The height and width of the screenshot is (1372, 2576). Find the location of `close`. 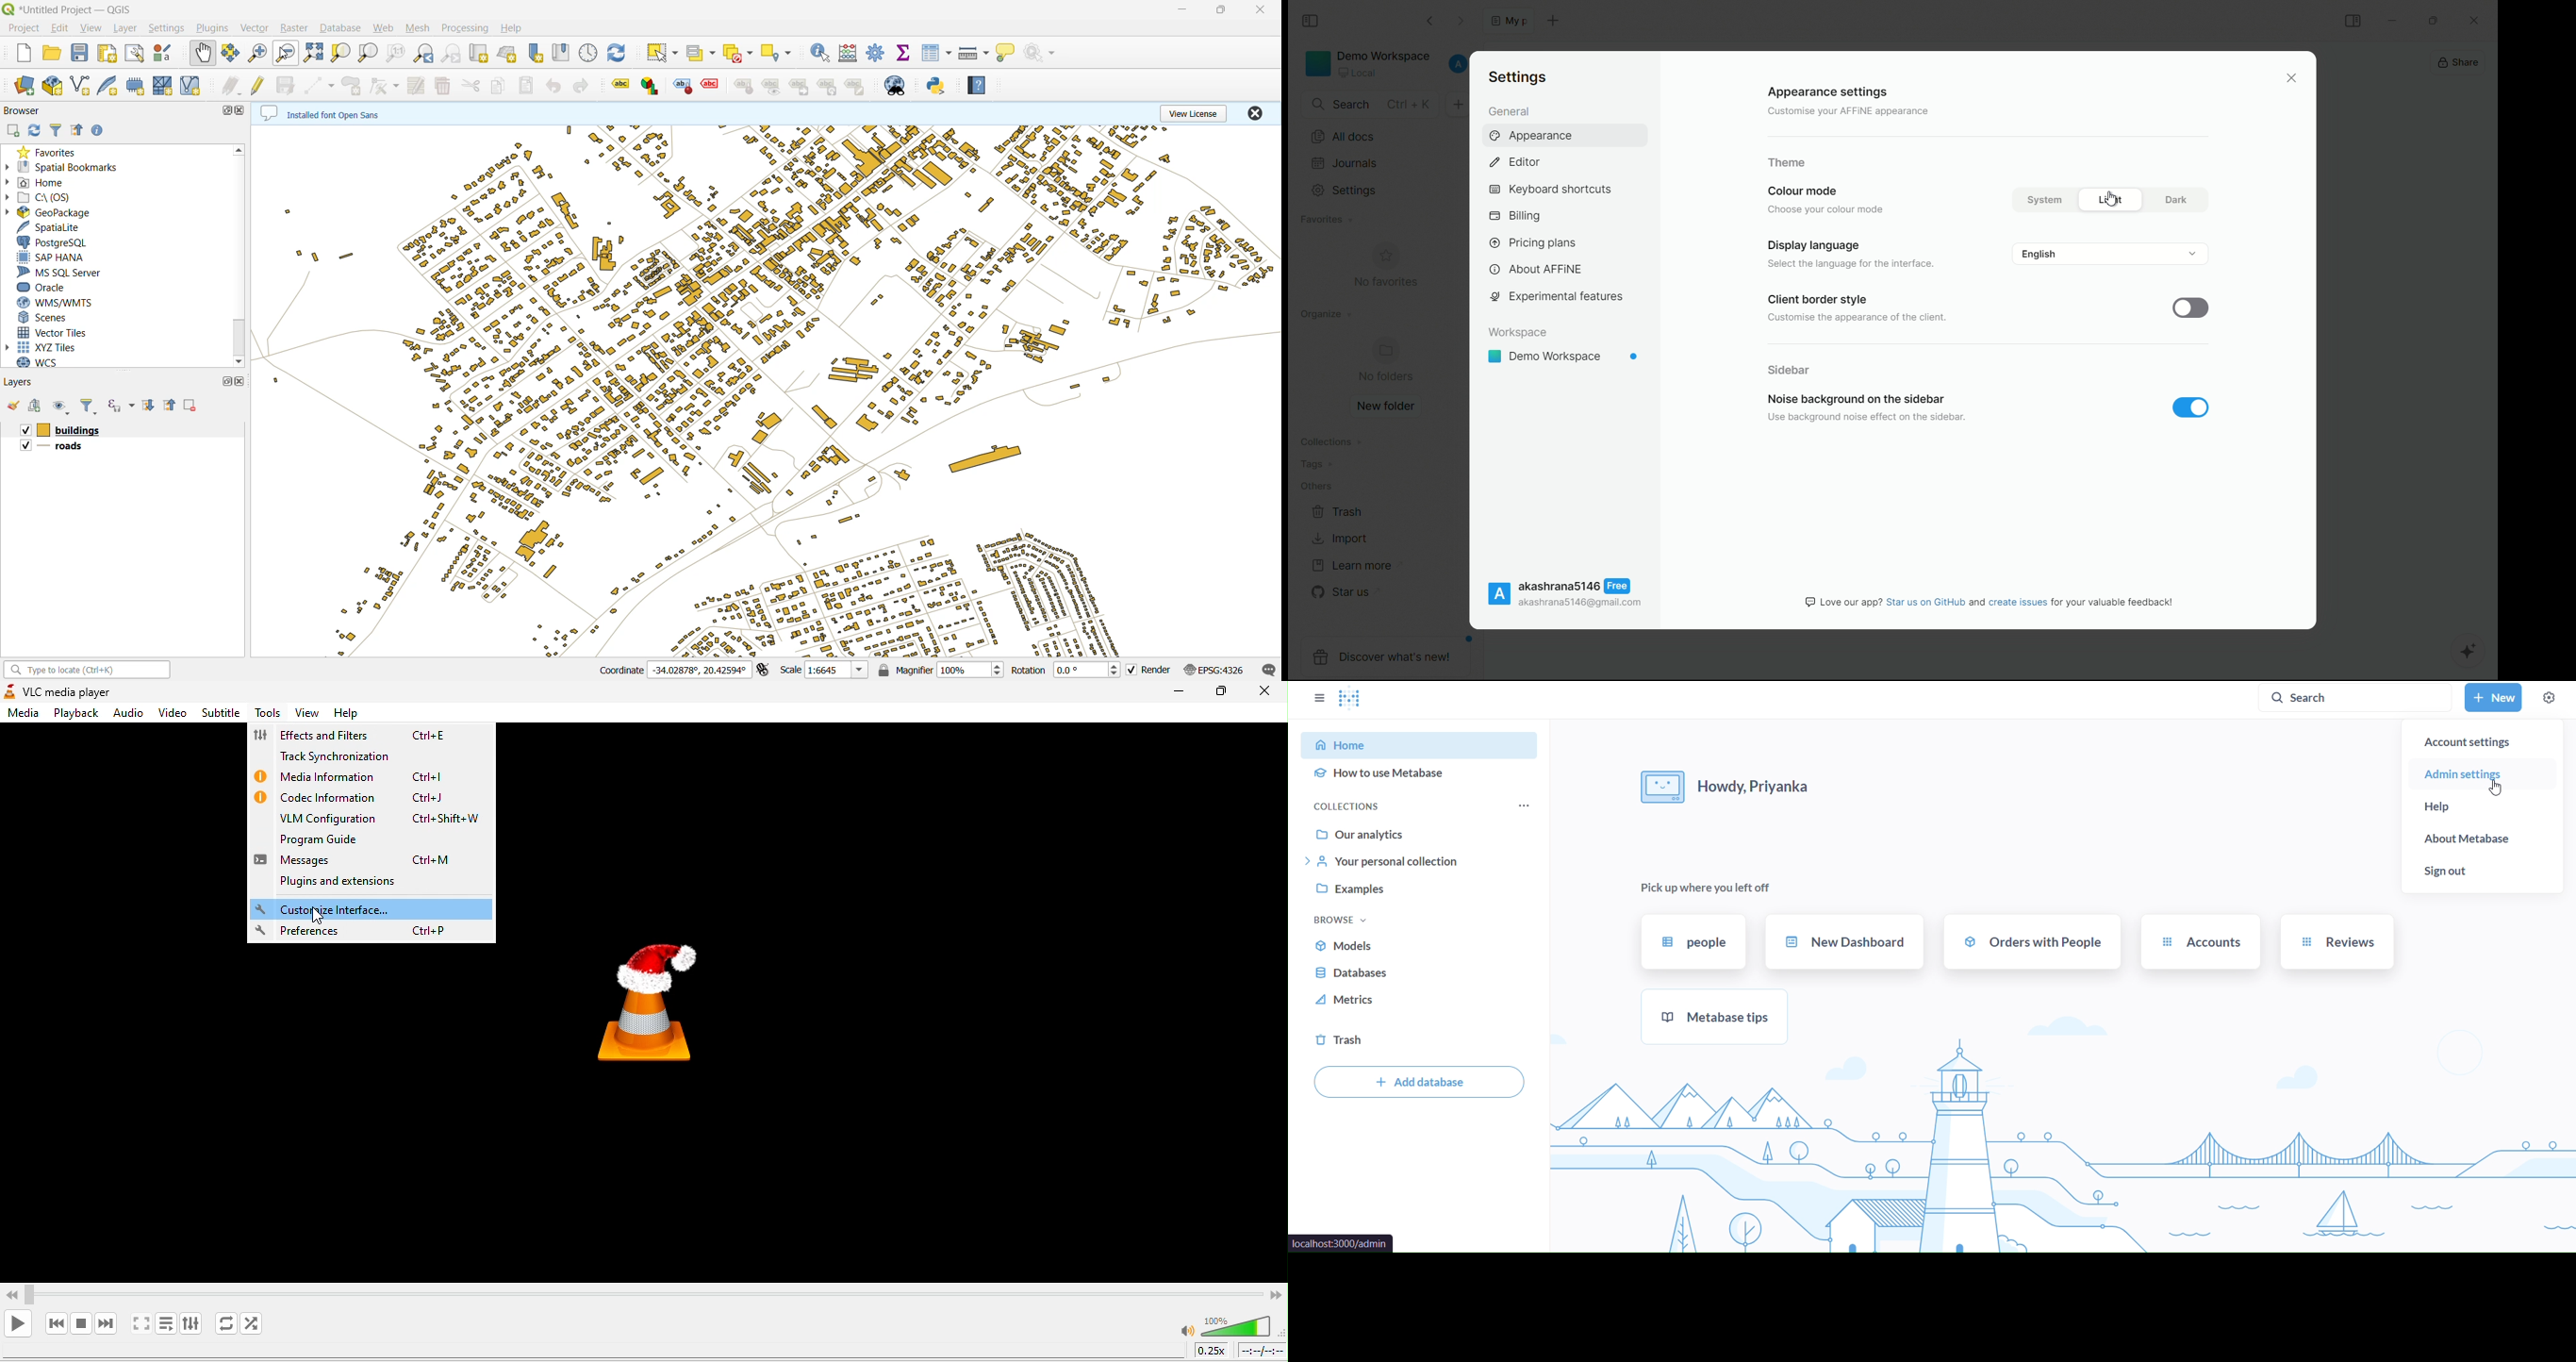

close is located at coordinates (1255, 112).